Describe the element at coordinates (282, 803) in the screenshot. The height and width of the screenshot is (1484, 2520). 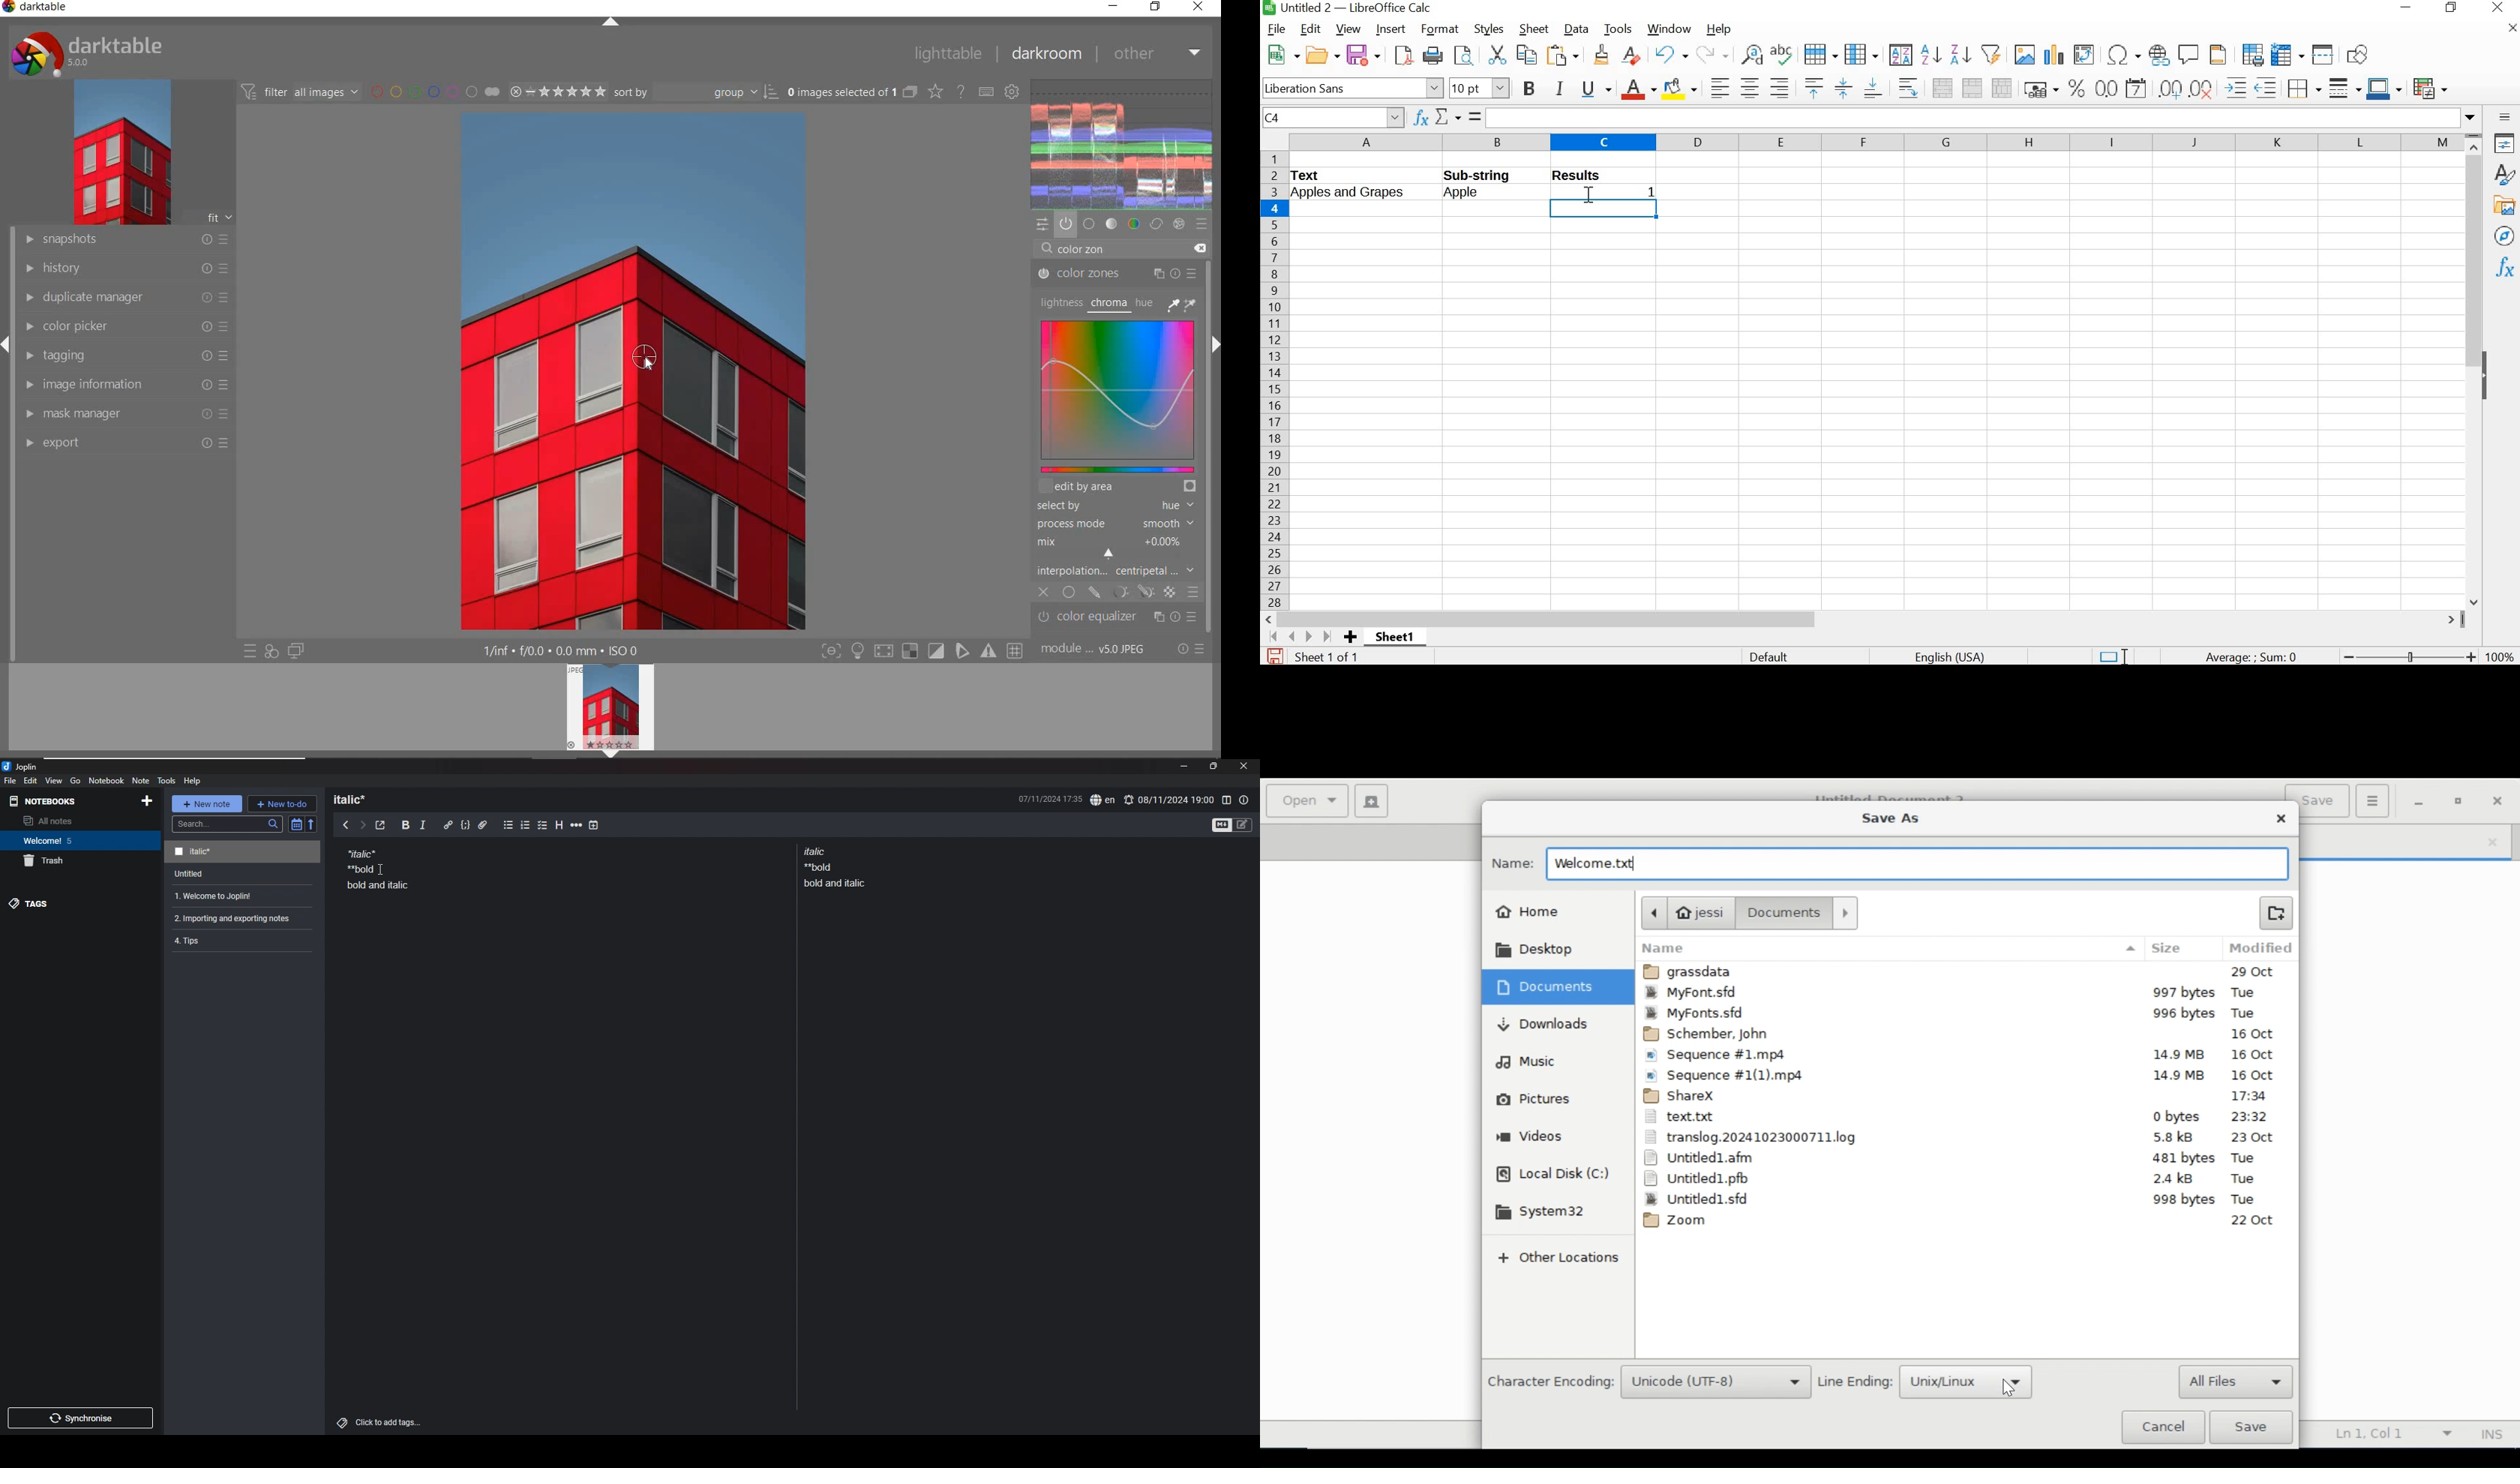
I see `new todo` at that location.